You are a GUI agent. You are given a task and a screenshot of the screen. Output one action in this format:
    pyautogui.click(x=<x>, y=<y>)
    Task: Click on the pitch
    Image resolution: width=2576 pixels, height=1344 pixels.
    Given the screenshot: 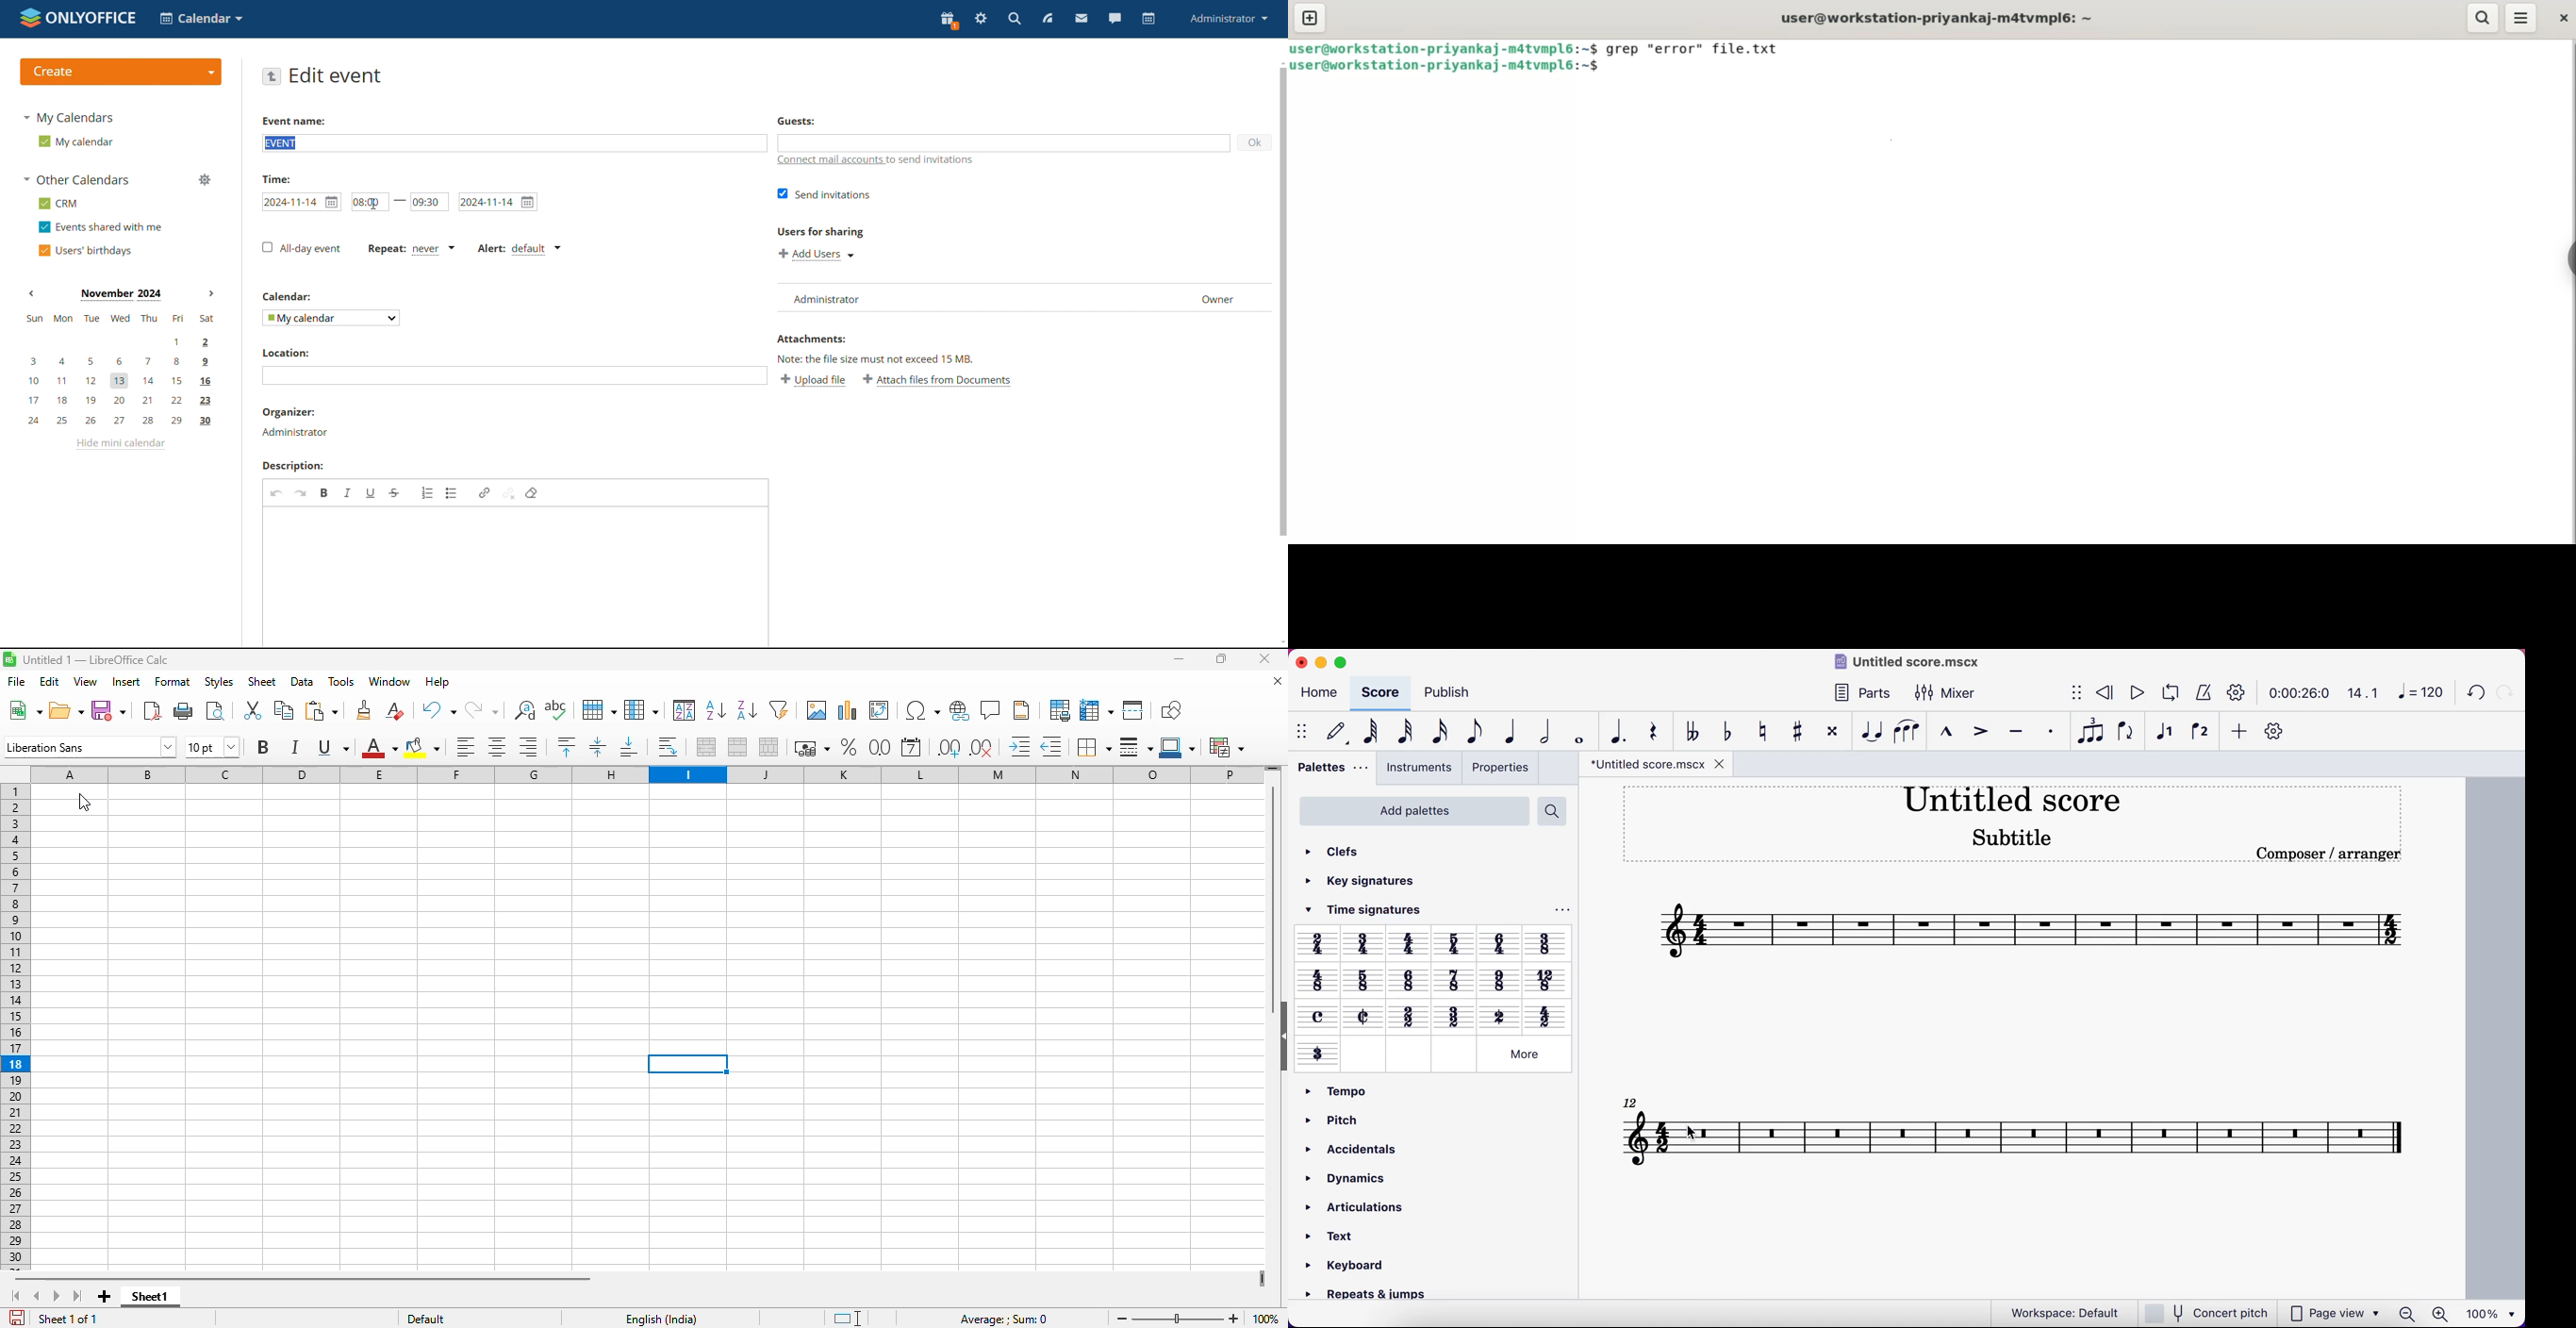 What is the action you would take?
    pyautogui.click(x=1347, y=1118)
    